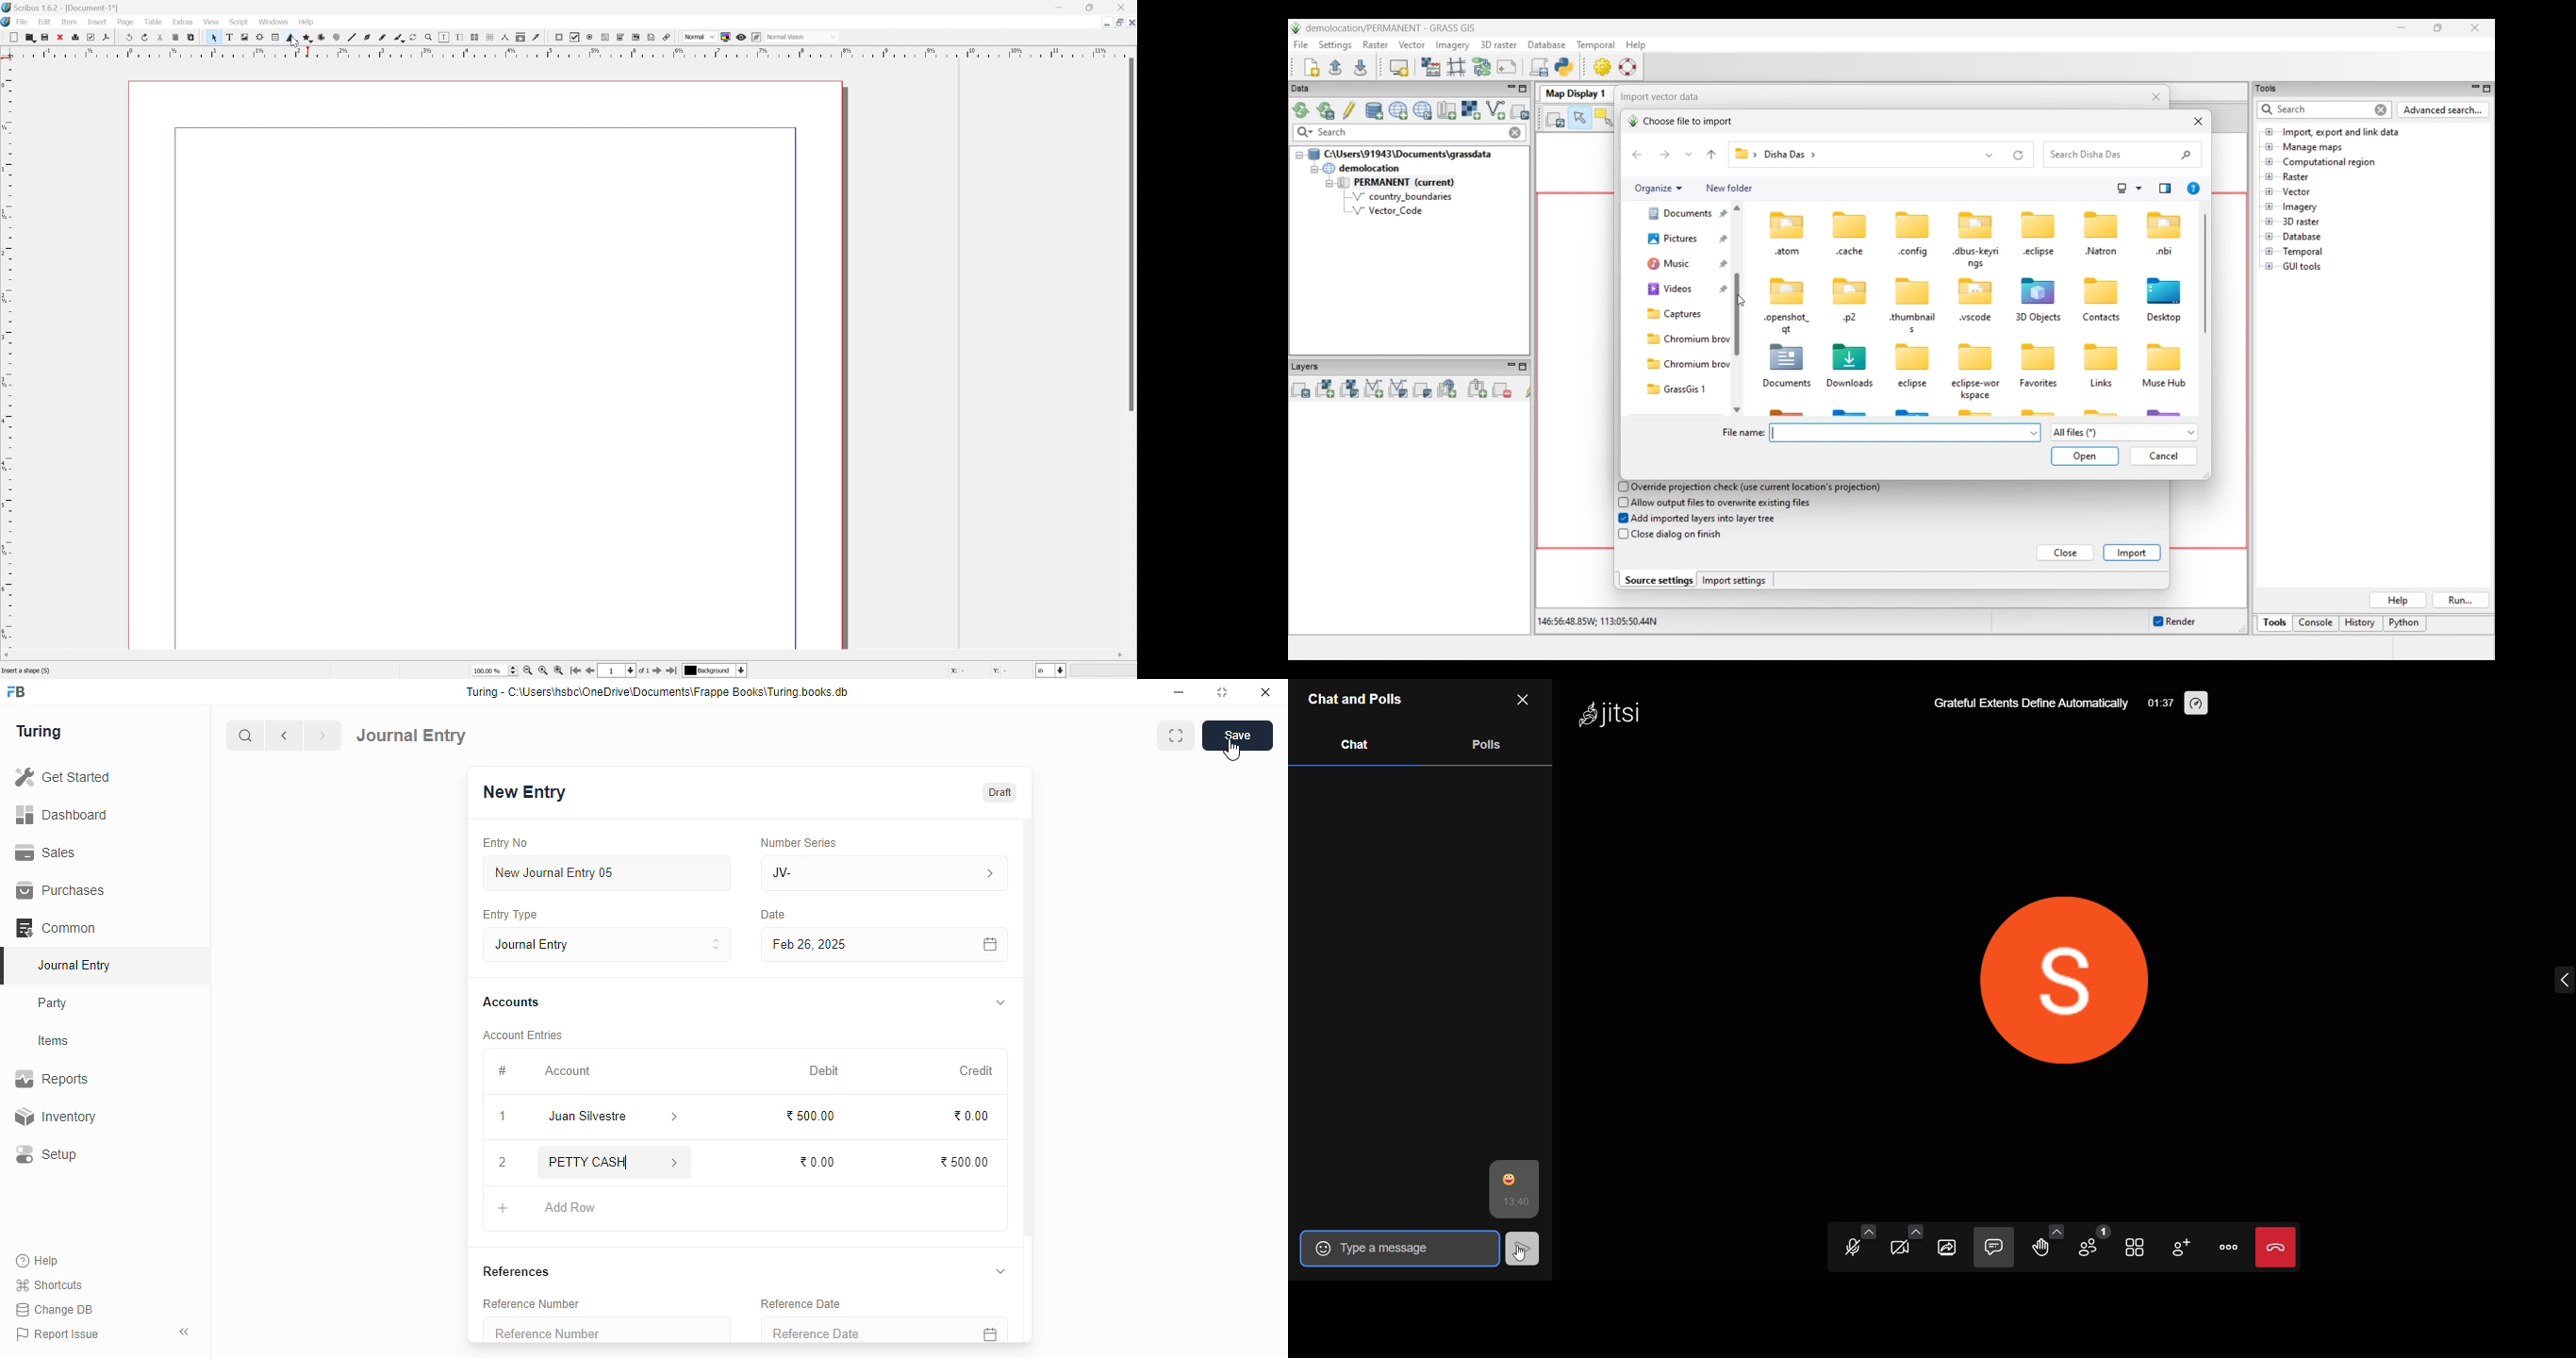  I want to click on previous, so click(286, 736).